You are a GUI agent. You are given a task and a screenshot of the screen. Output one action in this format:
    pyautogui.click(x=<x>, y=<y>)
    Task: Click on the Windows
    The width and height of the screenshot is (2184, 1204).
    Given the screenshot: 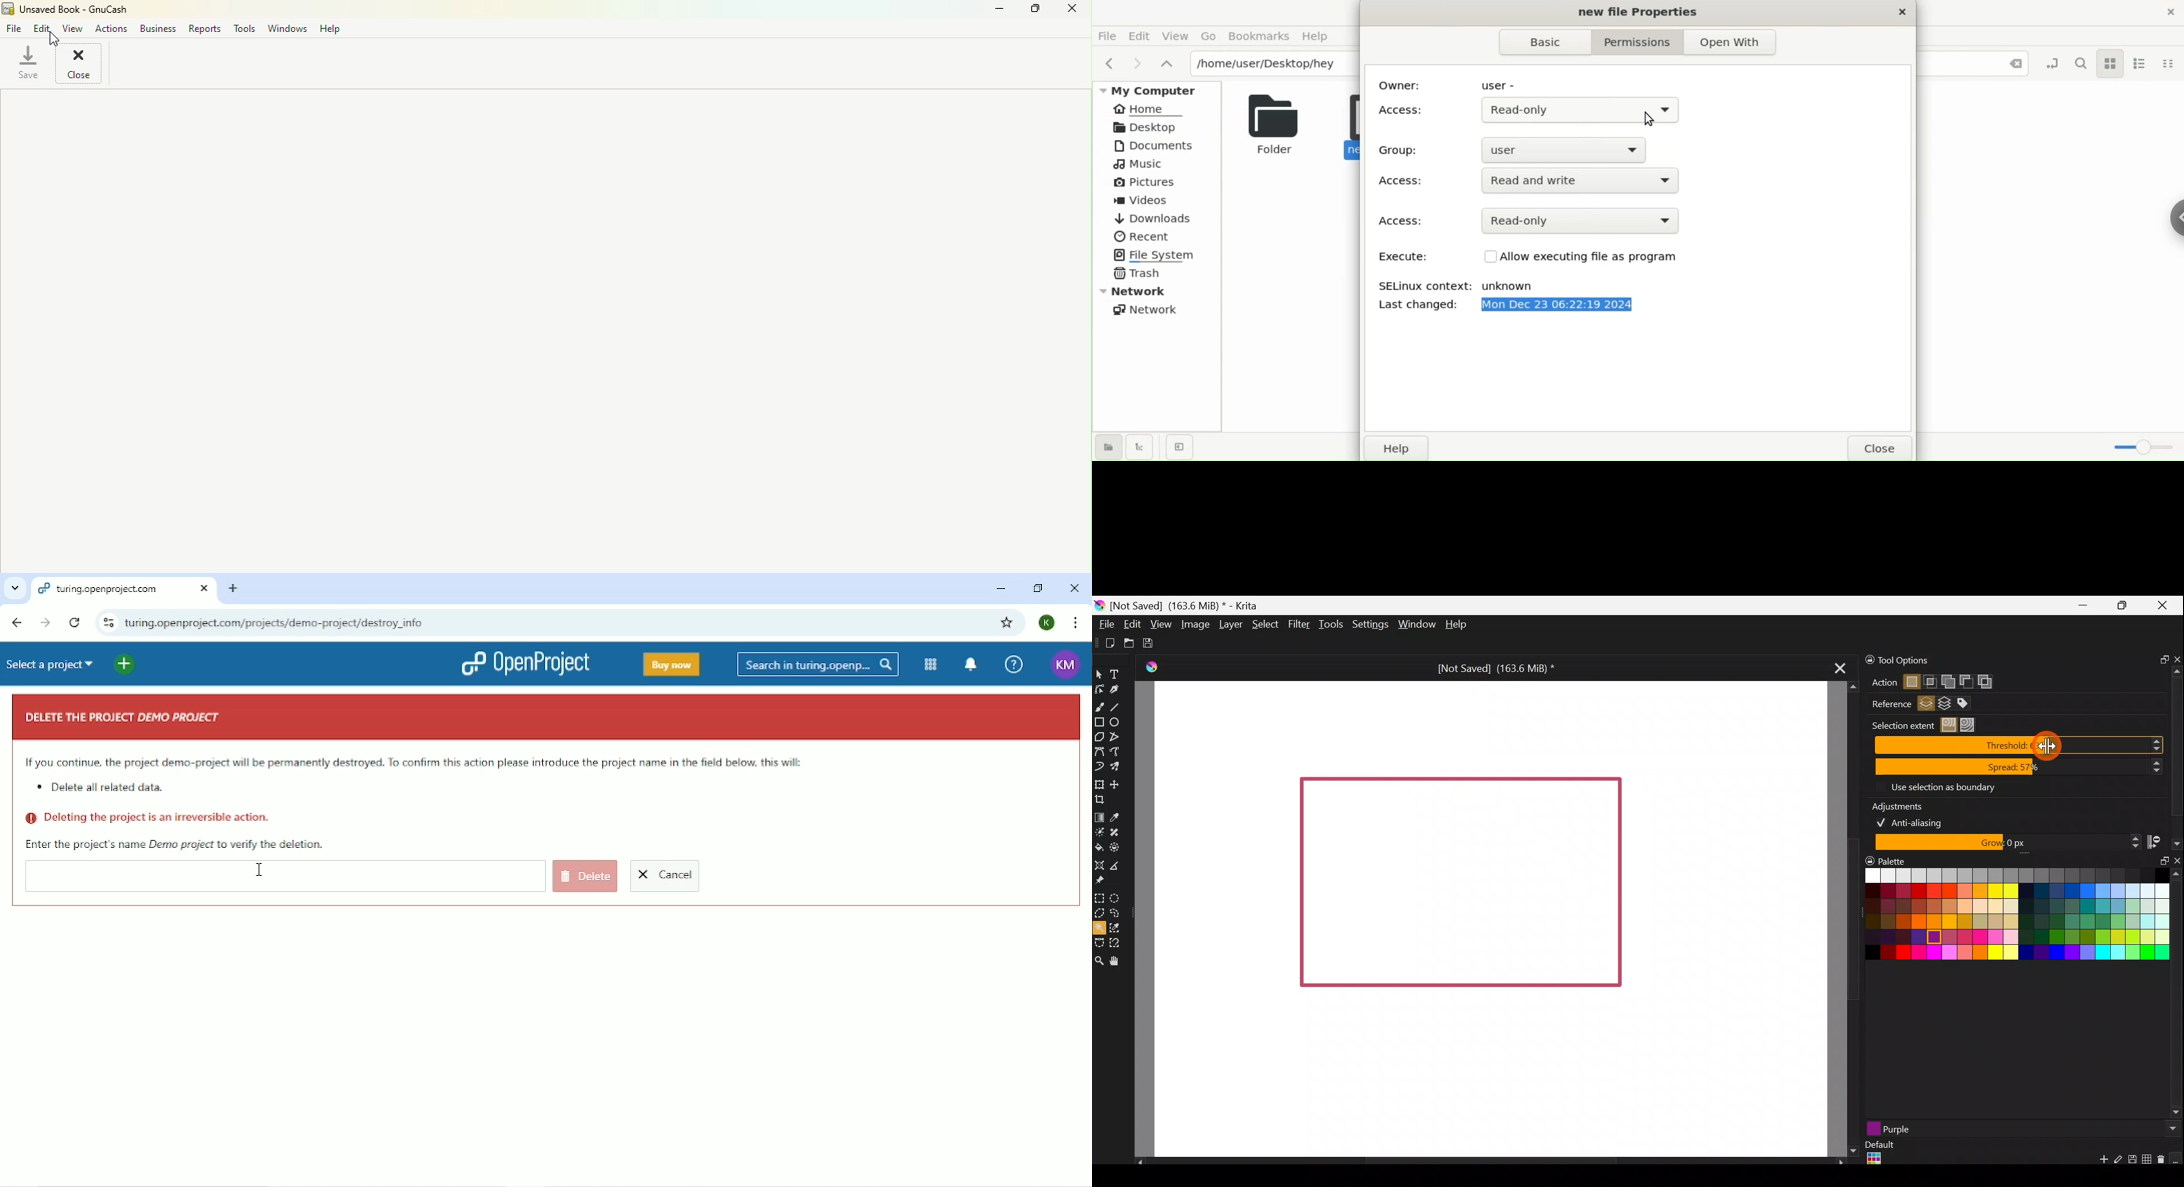 What is the action you would take?
    pyautogui.click(x=286, y=30)
    